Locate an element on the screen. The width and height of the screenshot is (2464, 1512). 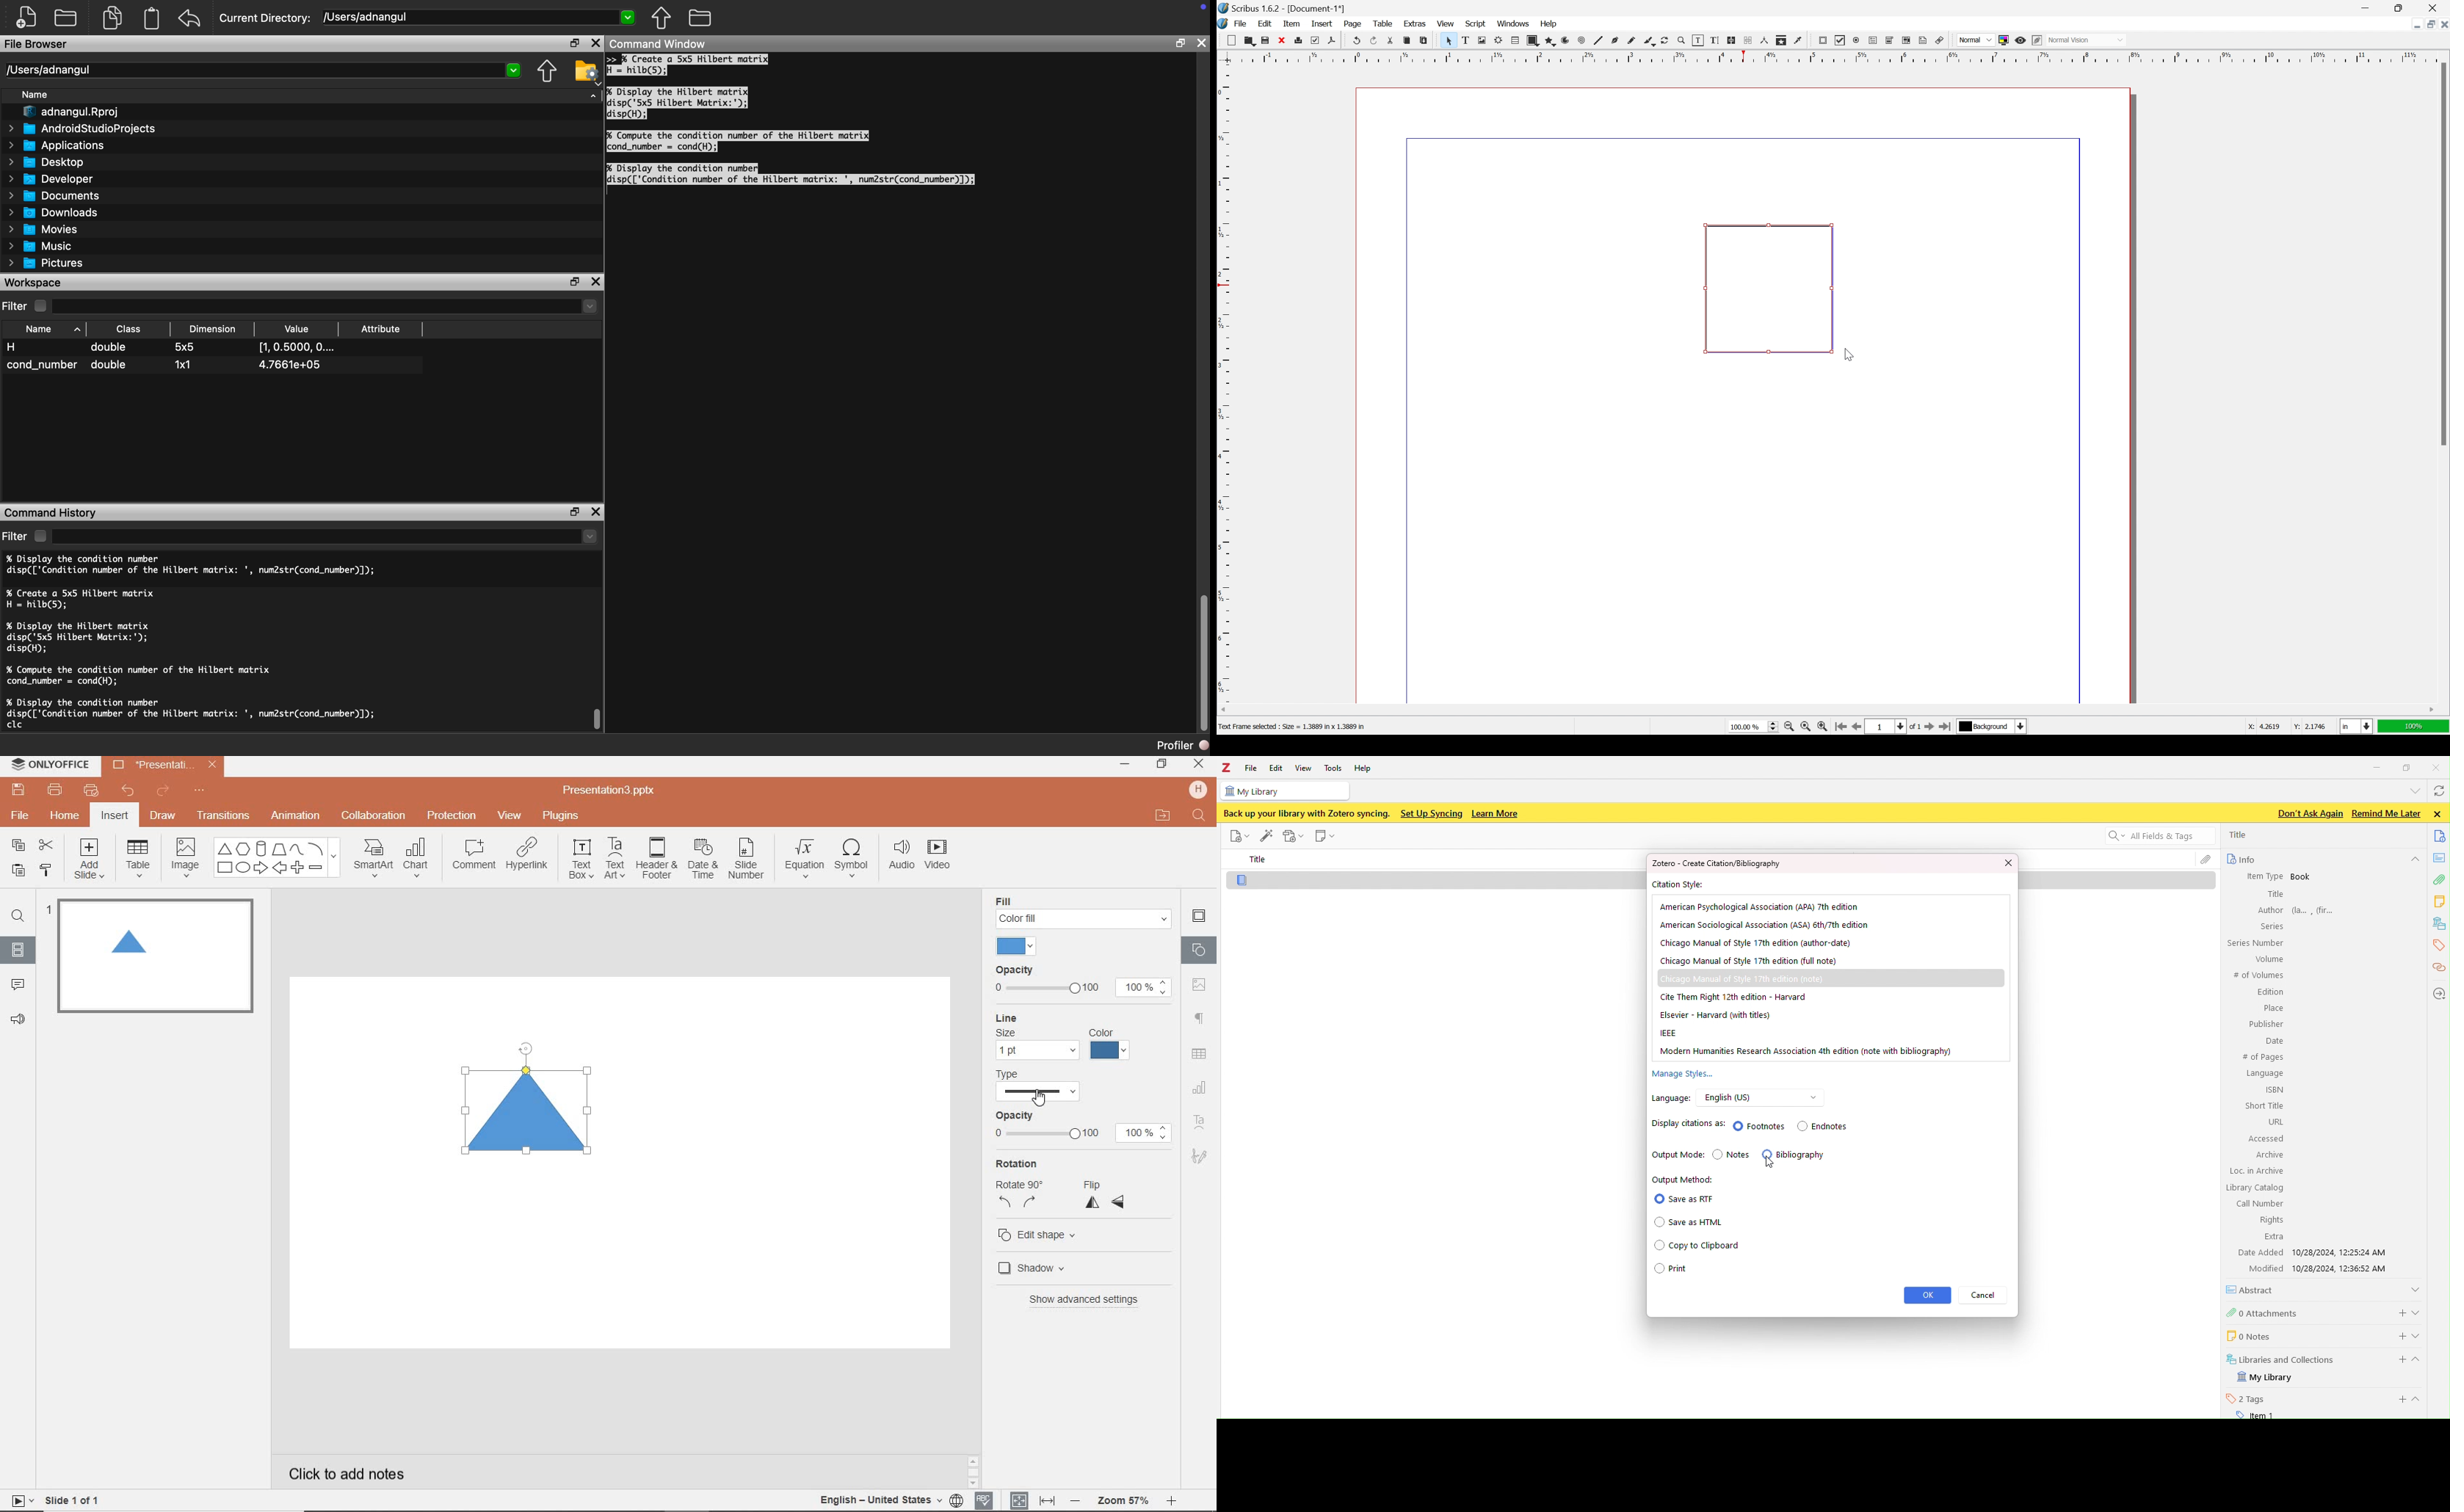
freehand line is located at coordinates (1631, 41).